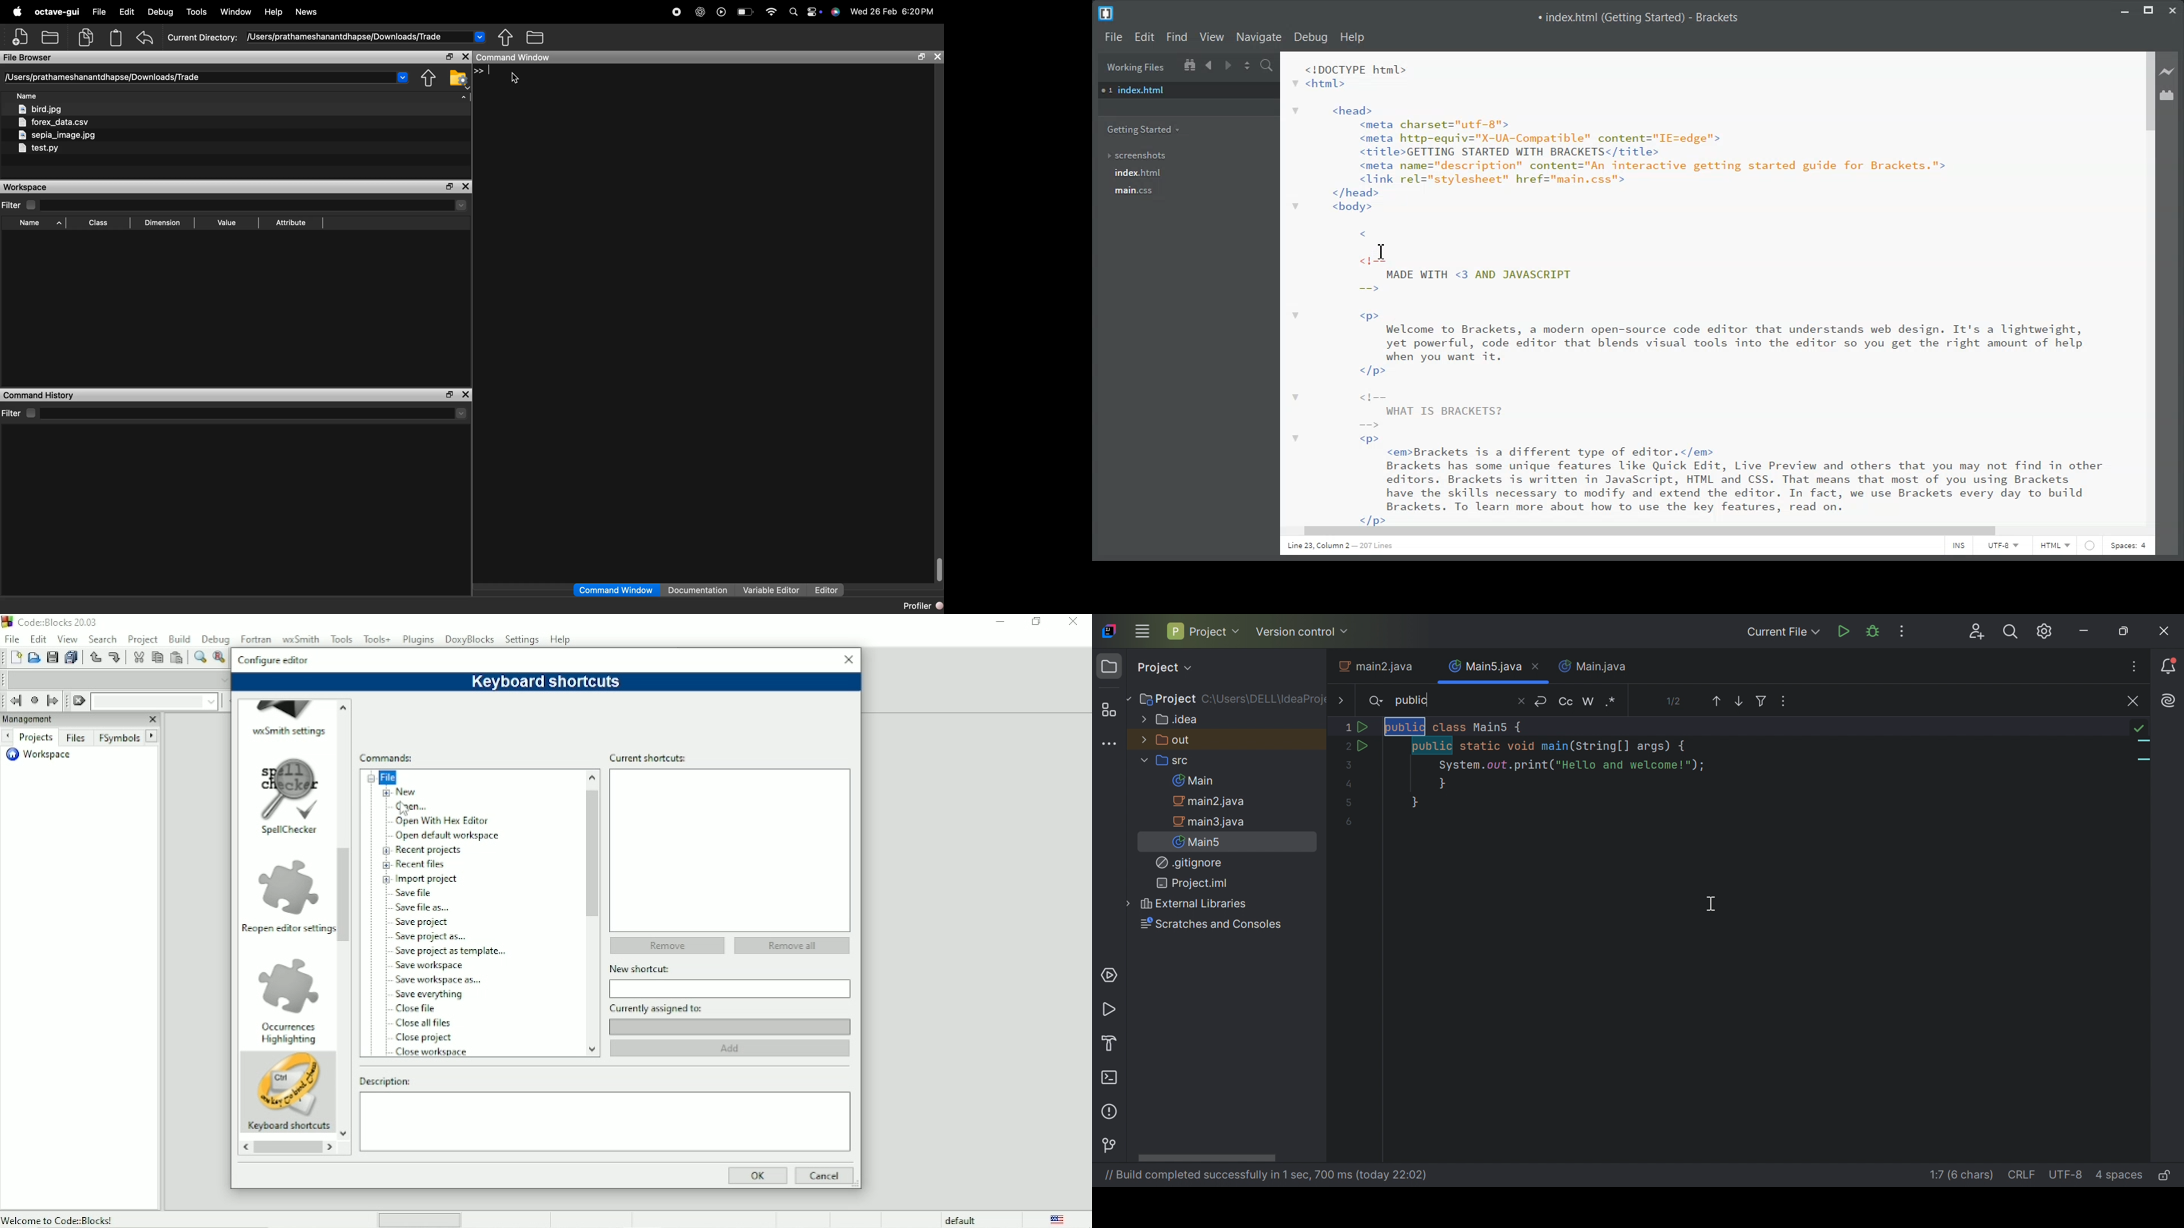  What do you see at coordinates (430, 995) in the screenshot?
I see `Save everything` at bounding box center [430, 995].